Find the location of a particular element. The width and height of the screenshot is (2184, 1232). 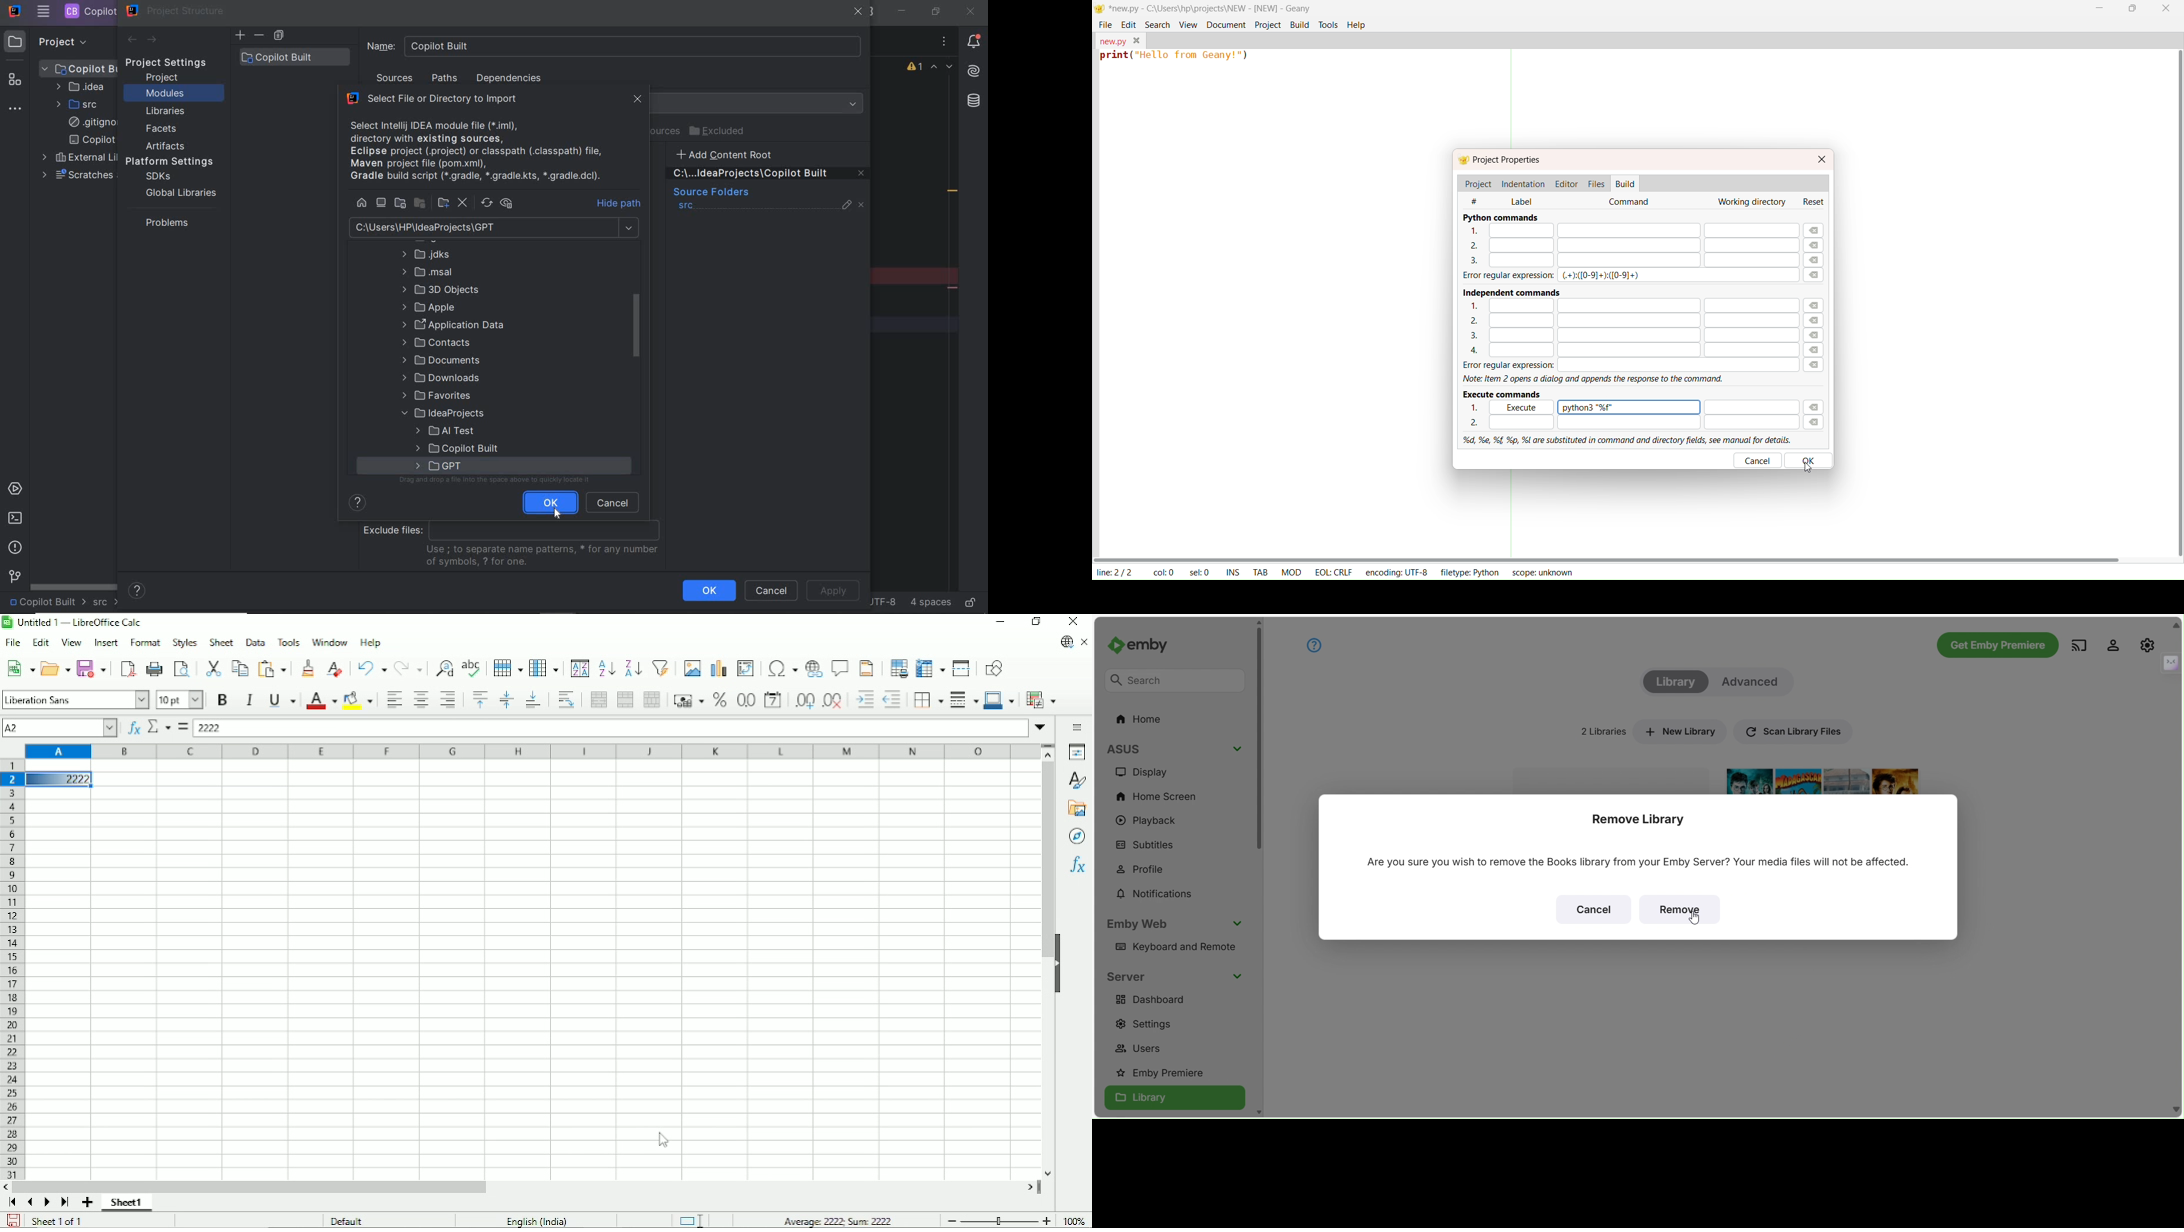

Italic is located at coordinates (250, 700).